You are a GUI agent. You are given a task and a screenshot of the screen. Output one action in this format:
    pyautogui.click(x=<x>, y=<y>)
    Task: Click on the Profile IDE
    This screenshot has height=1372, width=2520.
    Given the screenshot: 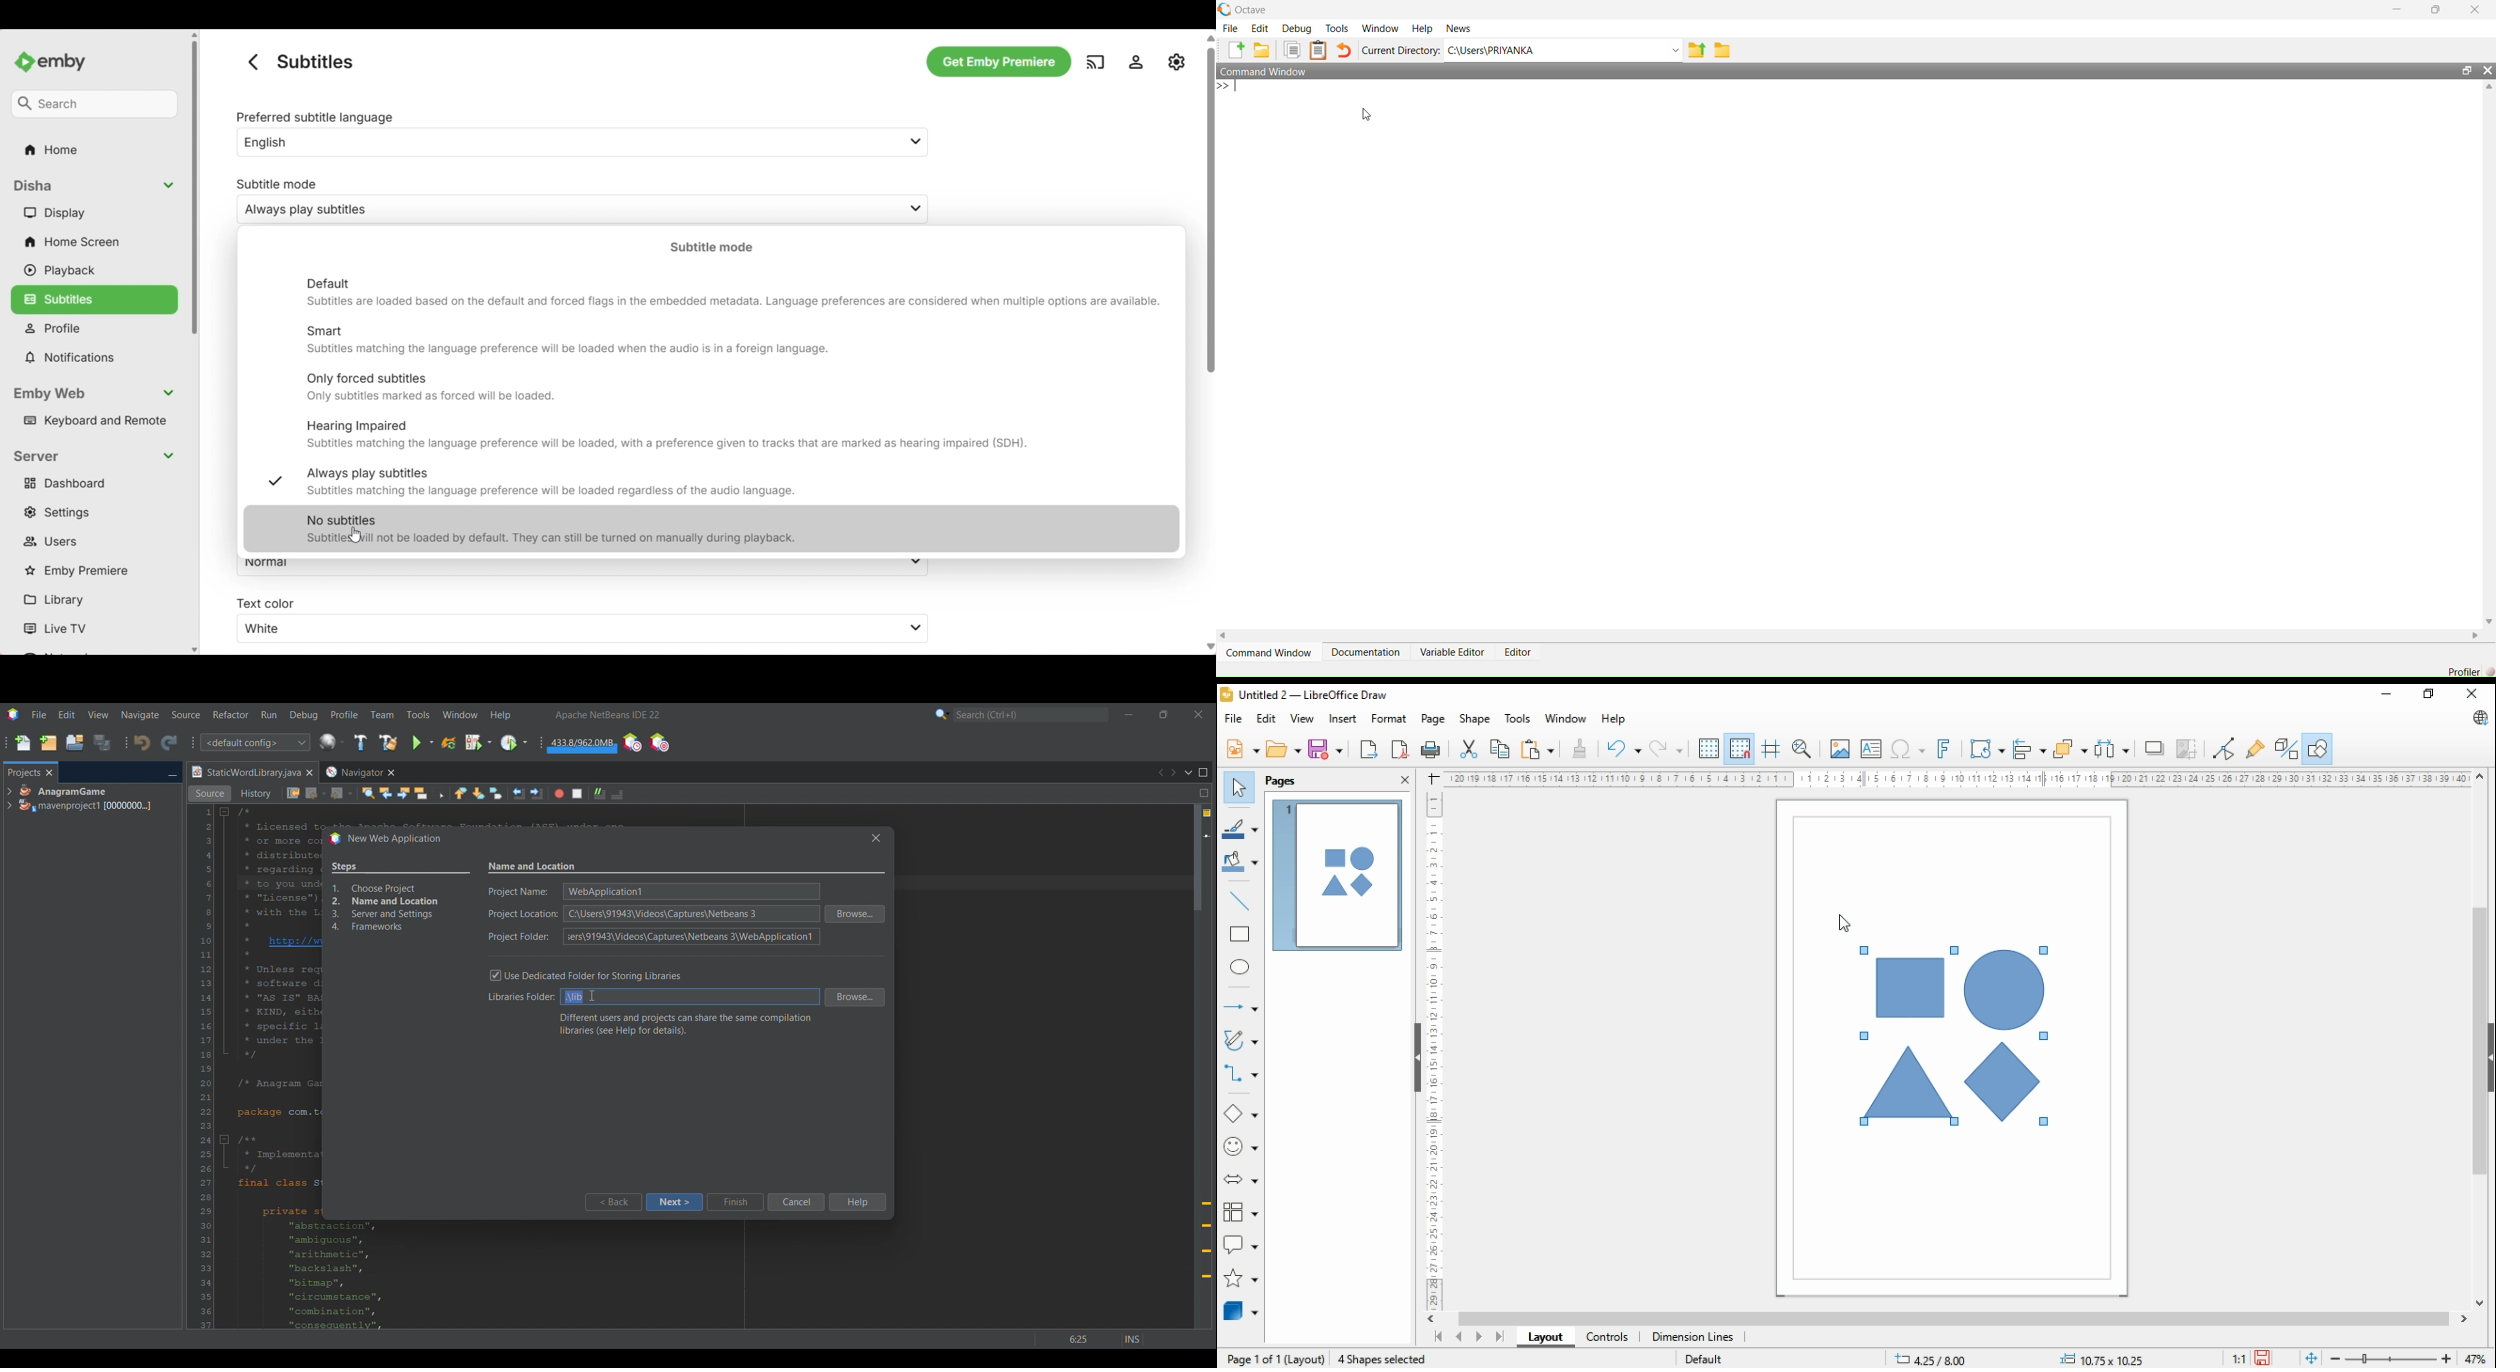 What is the action you would take?
    pyautogui.click(x=631, y=743)
    